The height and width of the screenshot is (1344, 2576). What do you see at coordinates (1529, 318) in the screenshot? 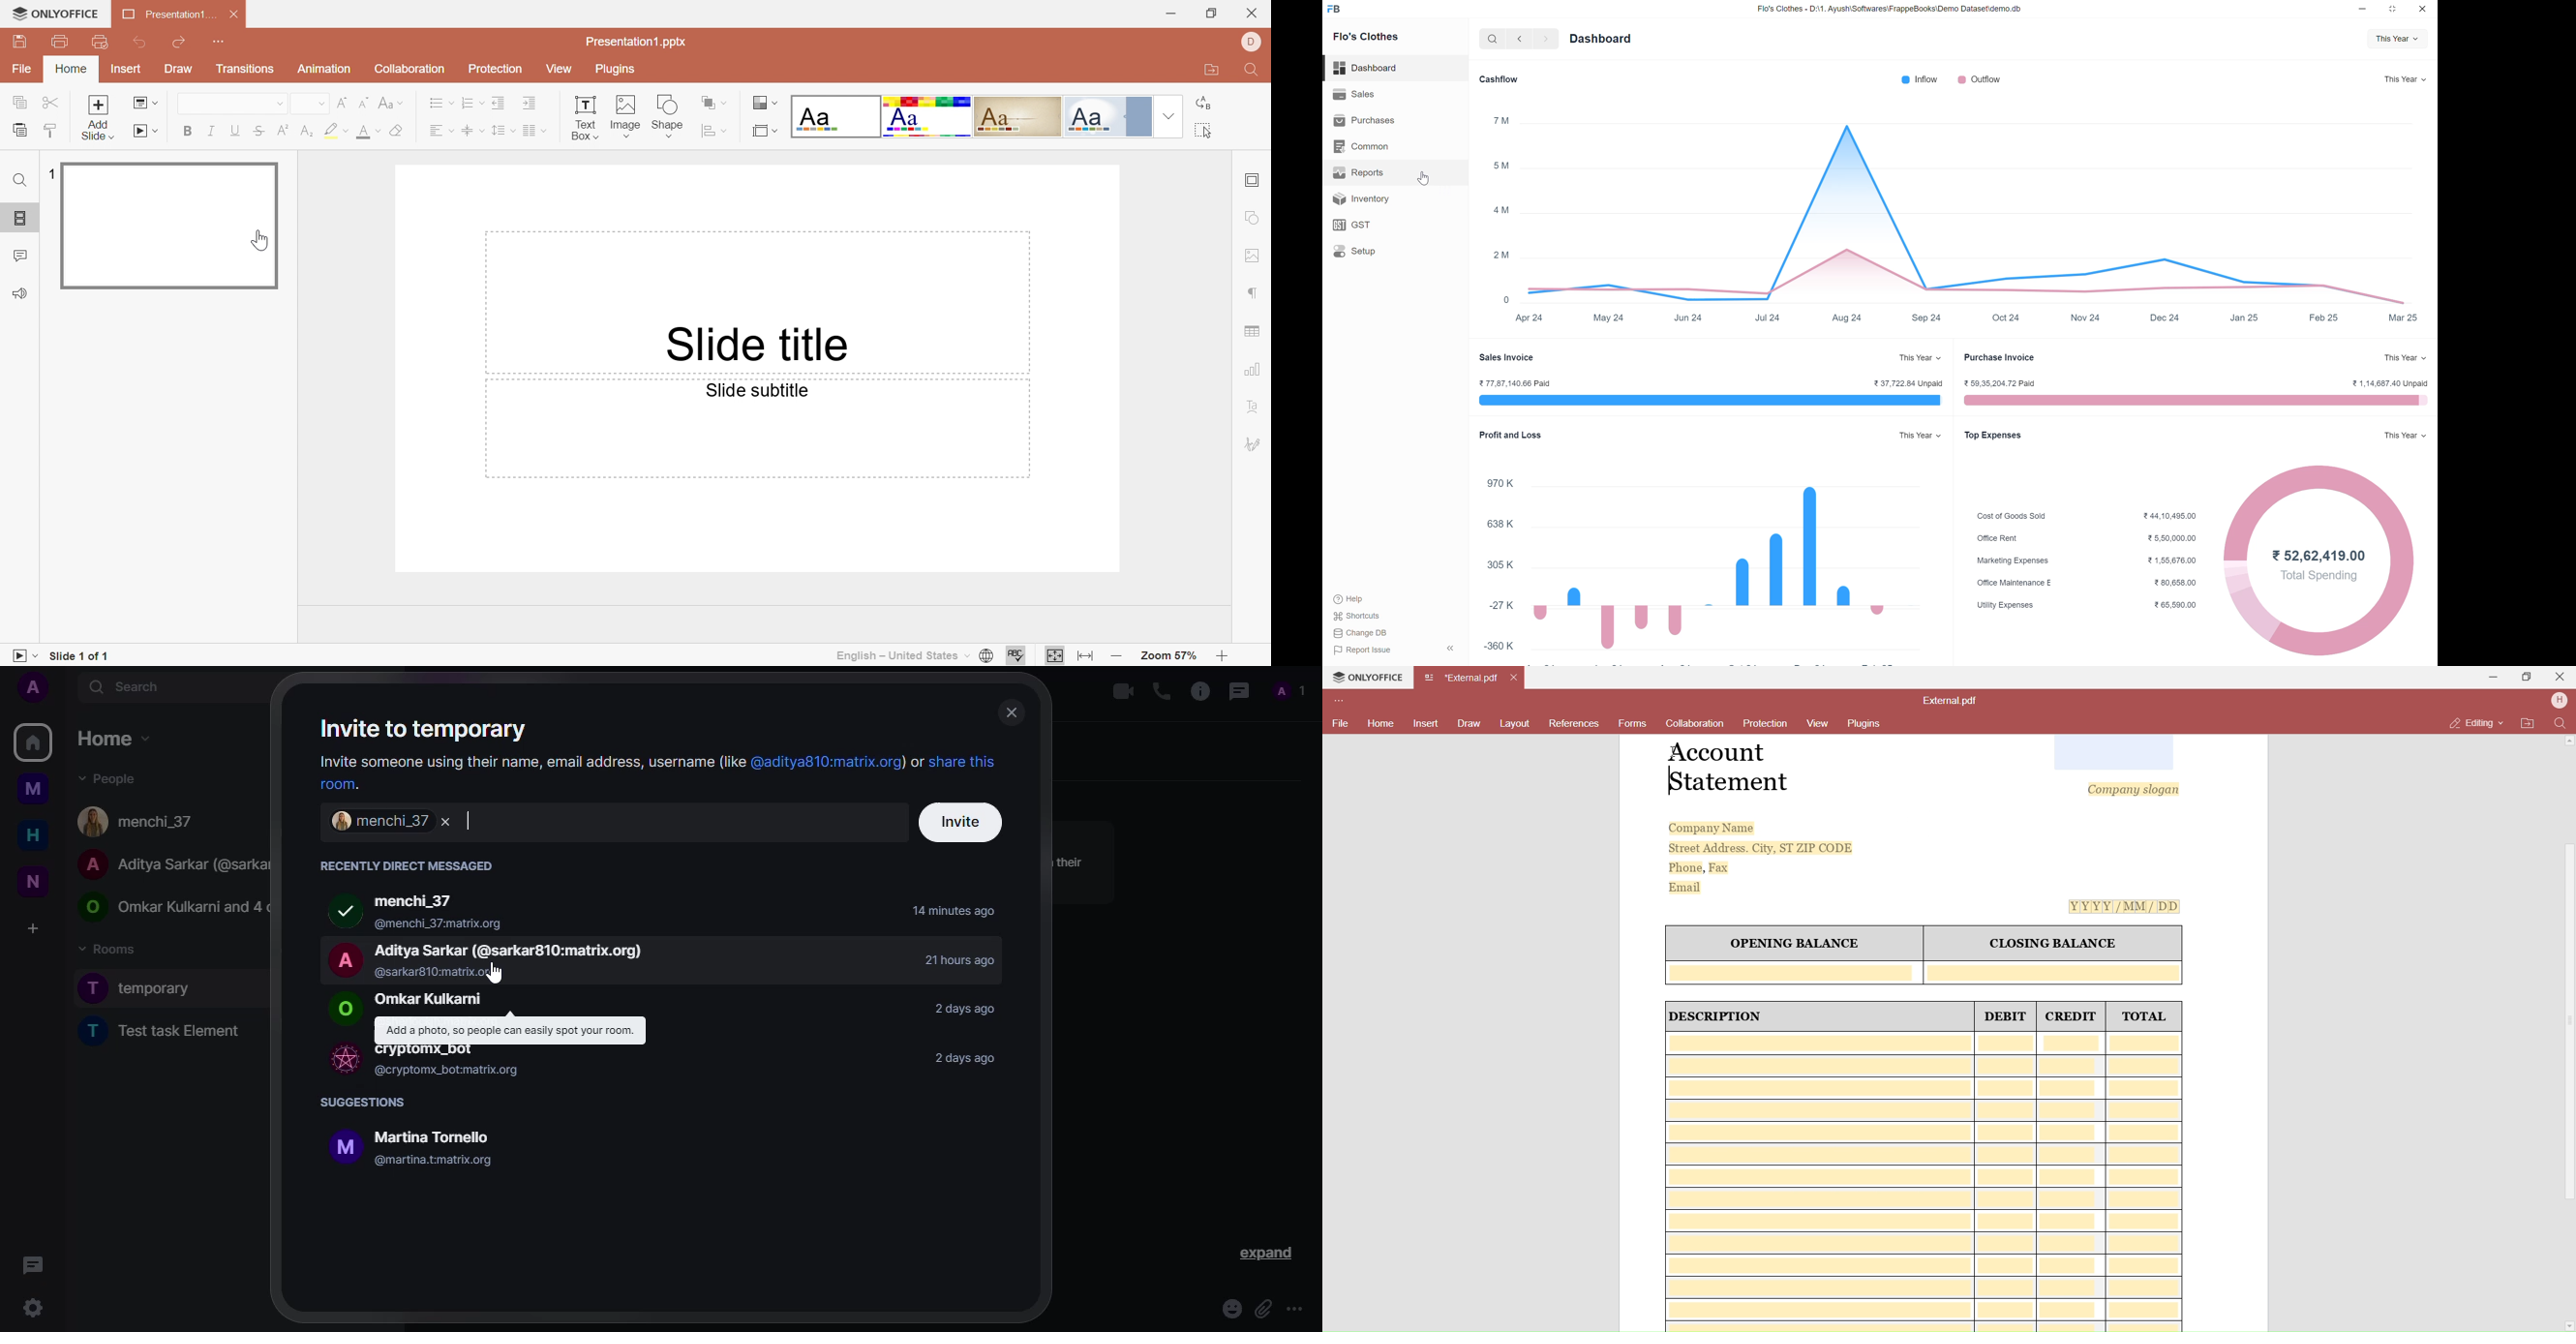
I see `Apr 24` at bounding box center [1529, 318].